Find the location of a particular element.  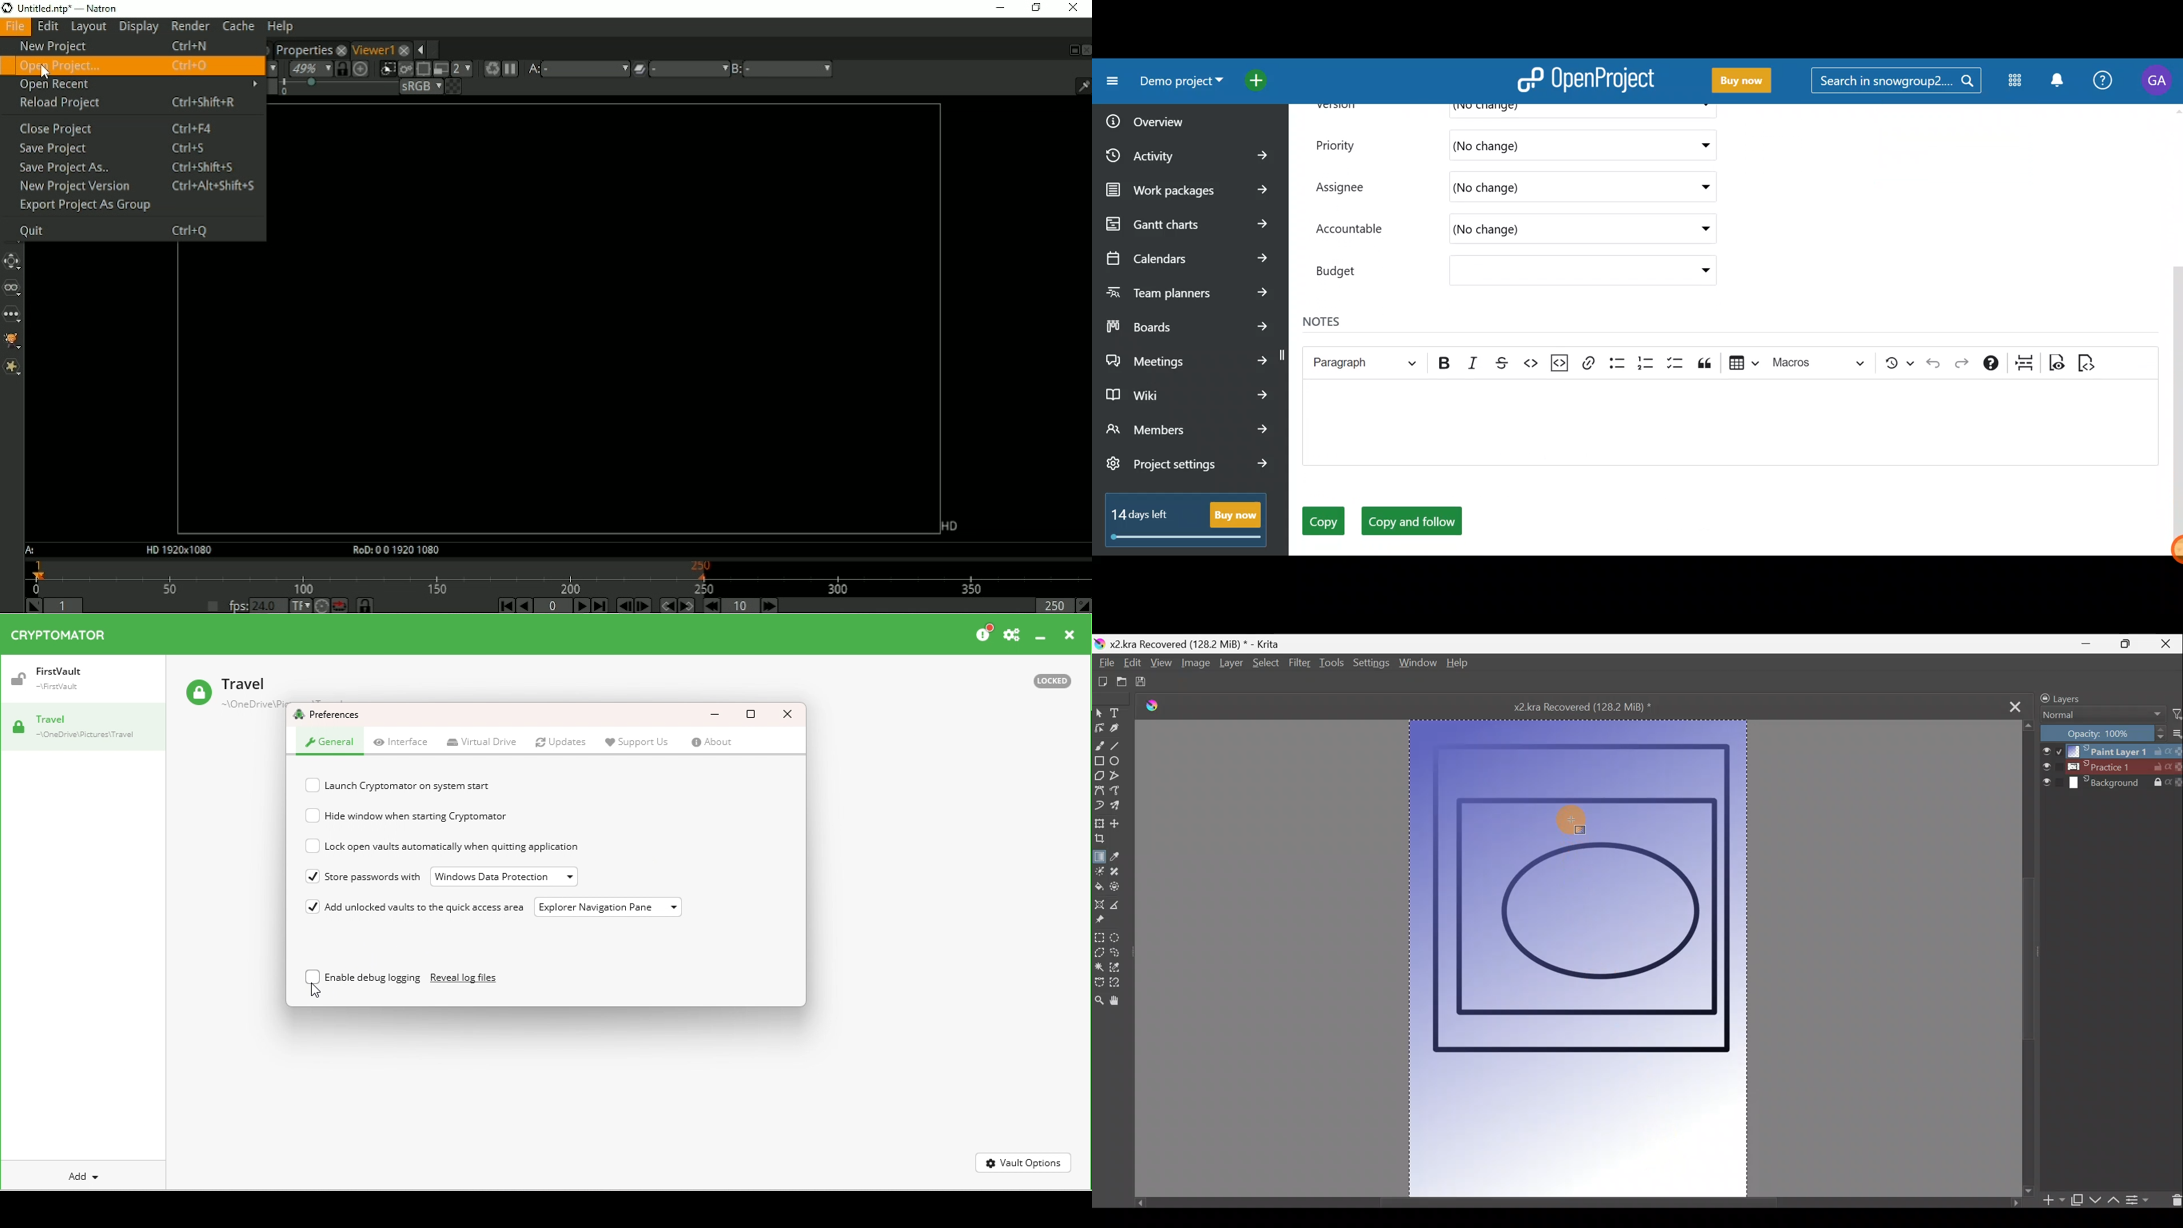

Draw a gradient is located at coordinates (1100, 854).